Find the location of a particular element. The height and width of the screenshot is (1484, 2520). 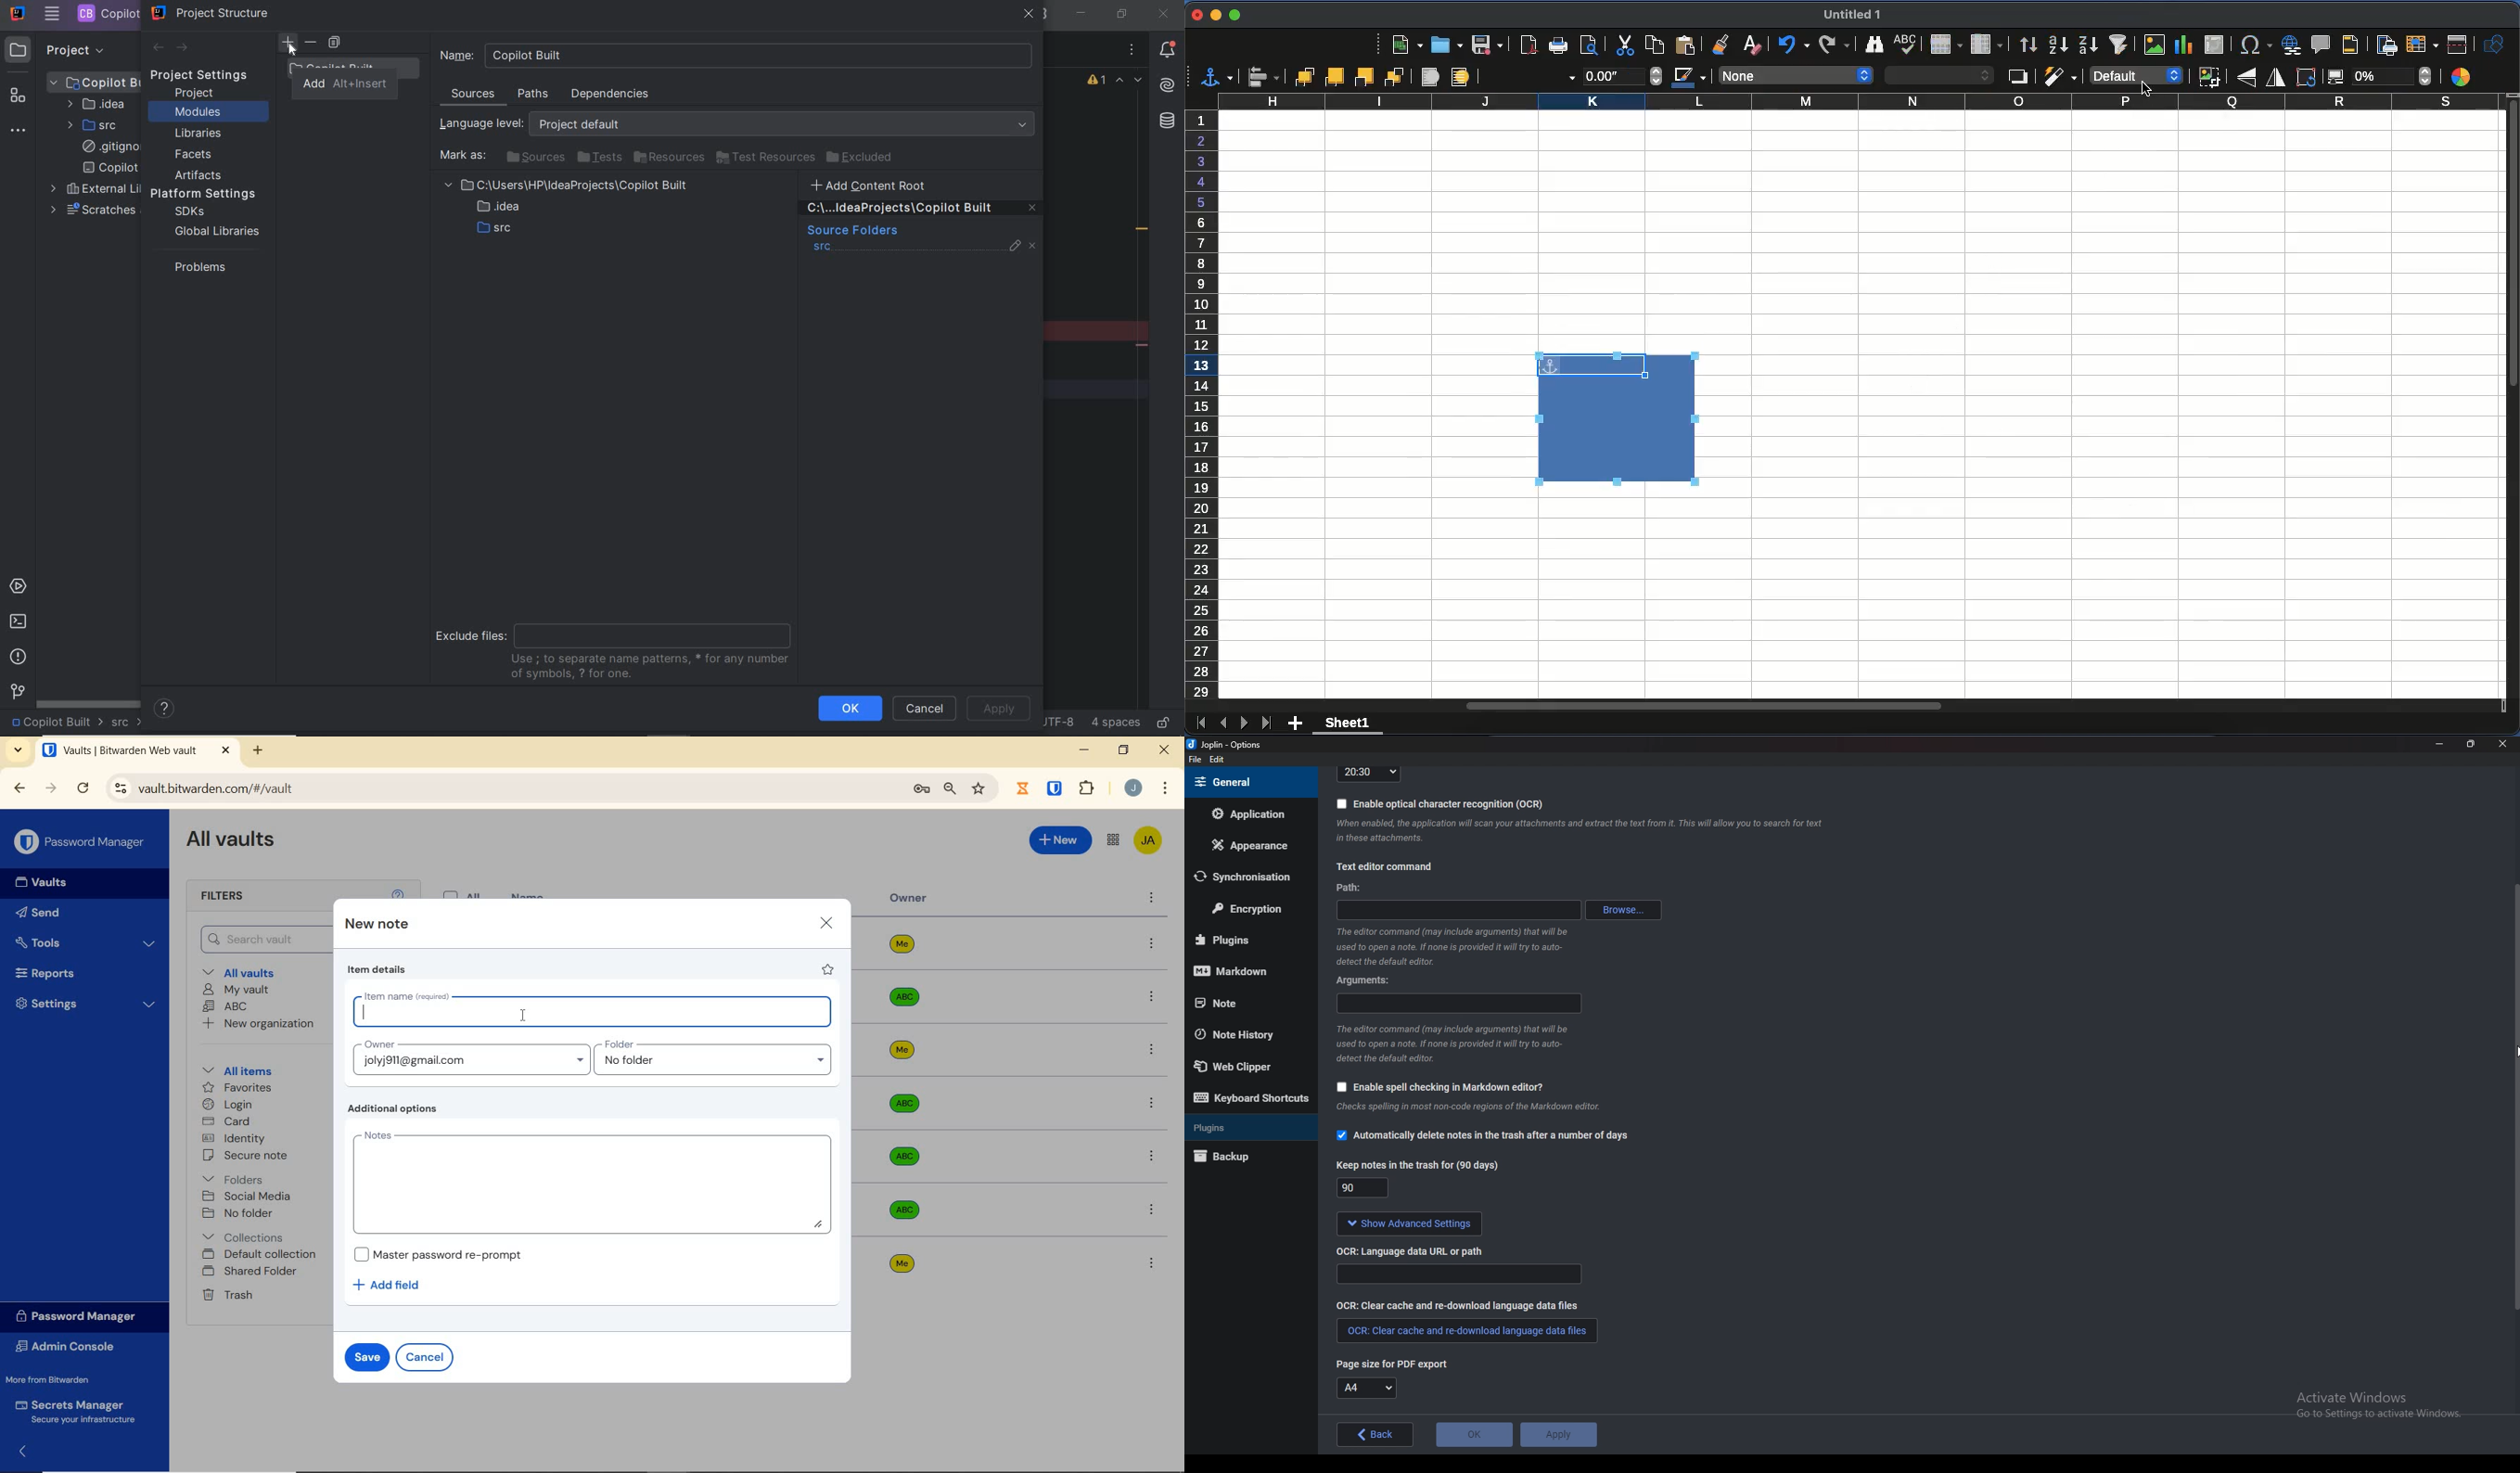

O C R clear cache and redownload language data is located at coordinates (1465, 1331).